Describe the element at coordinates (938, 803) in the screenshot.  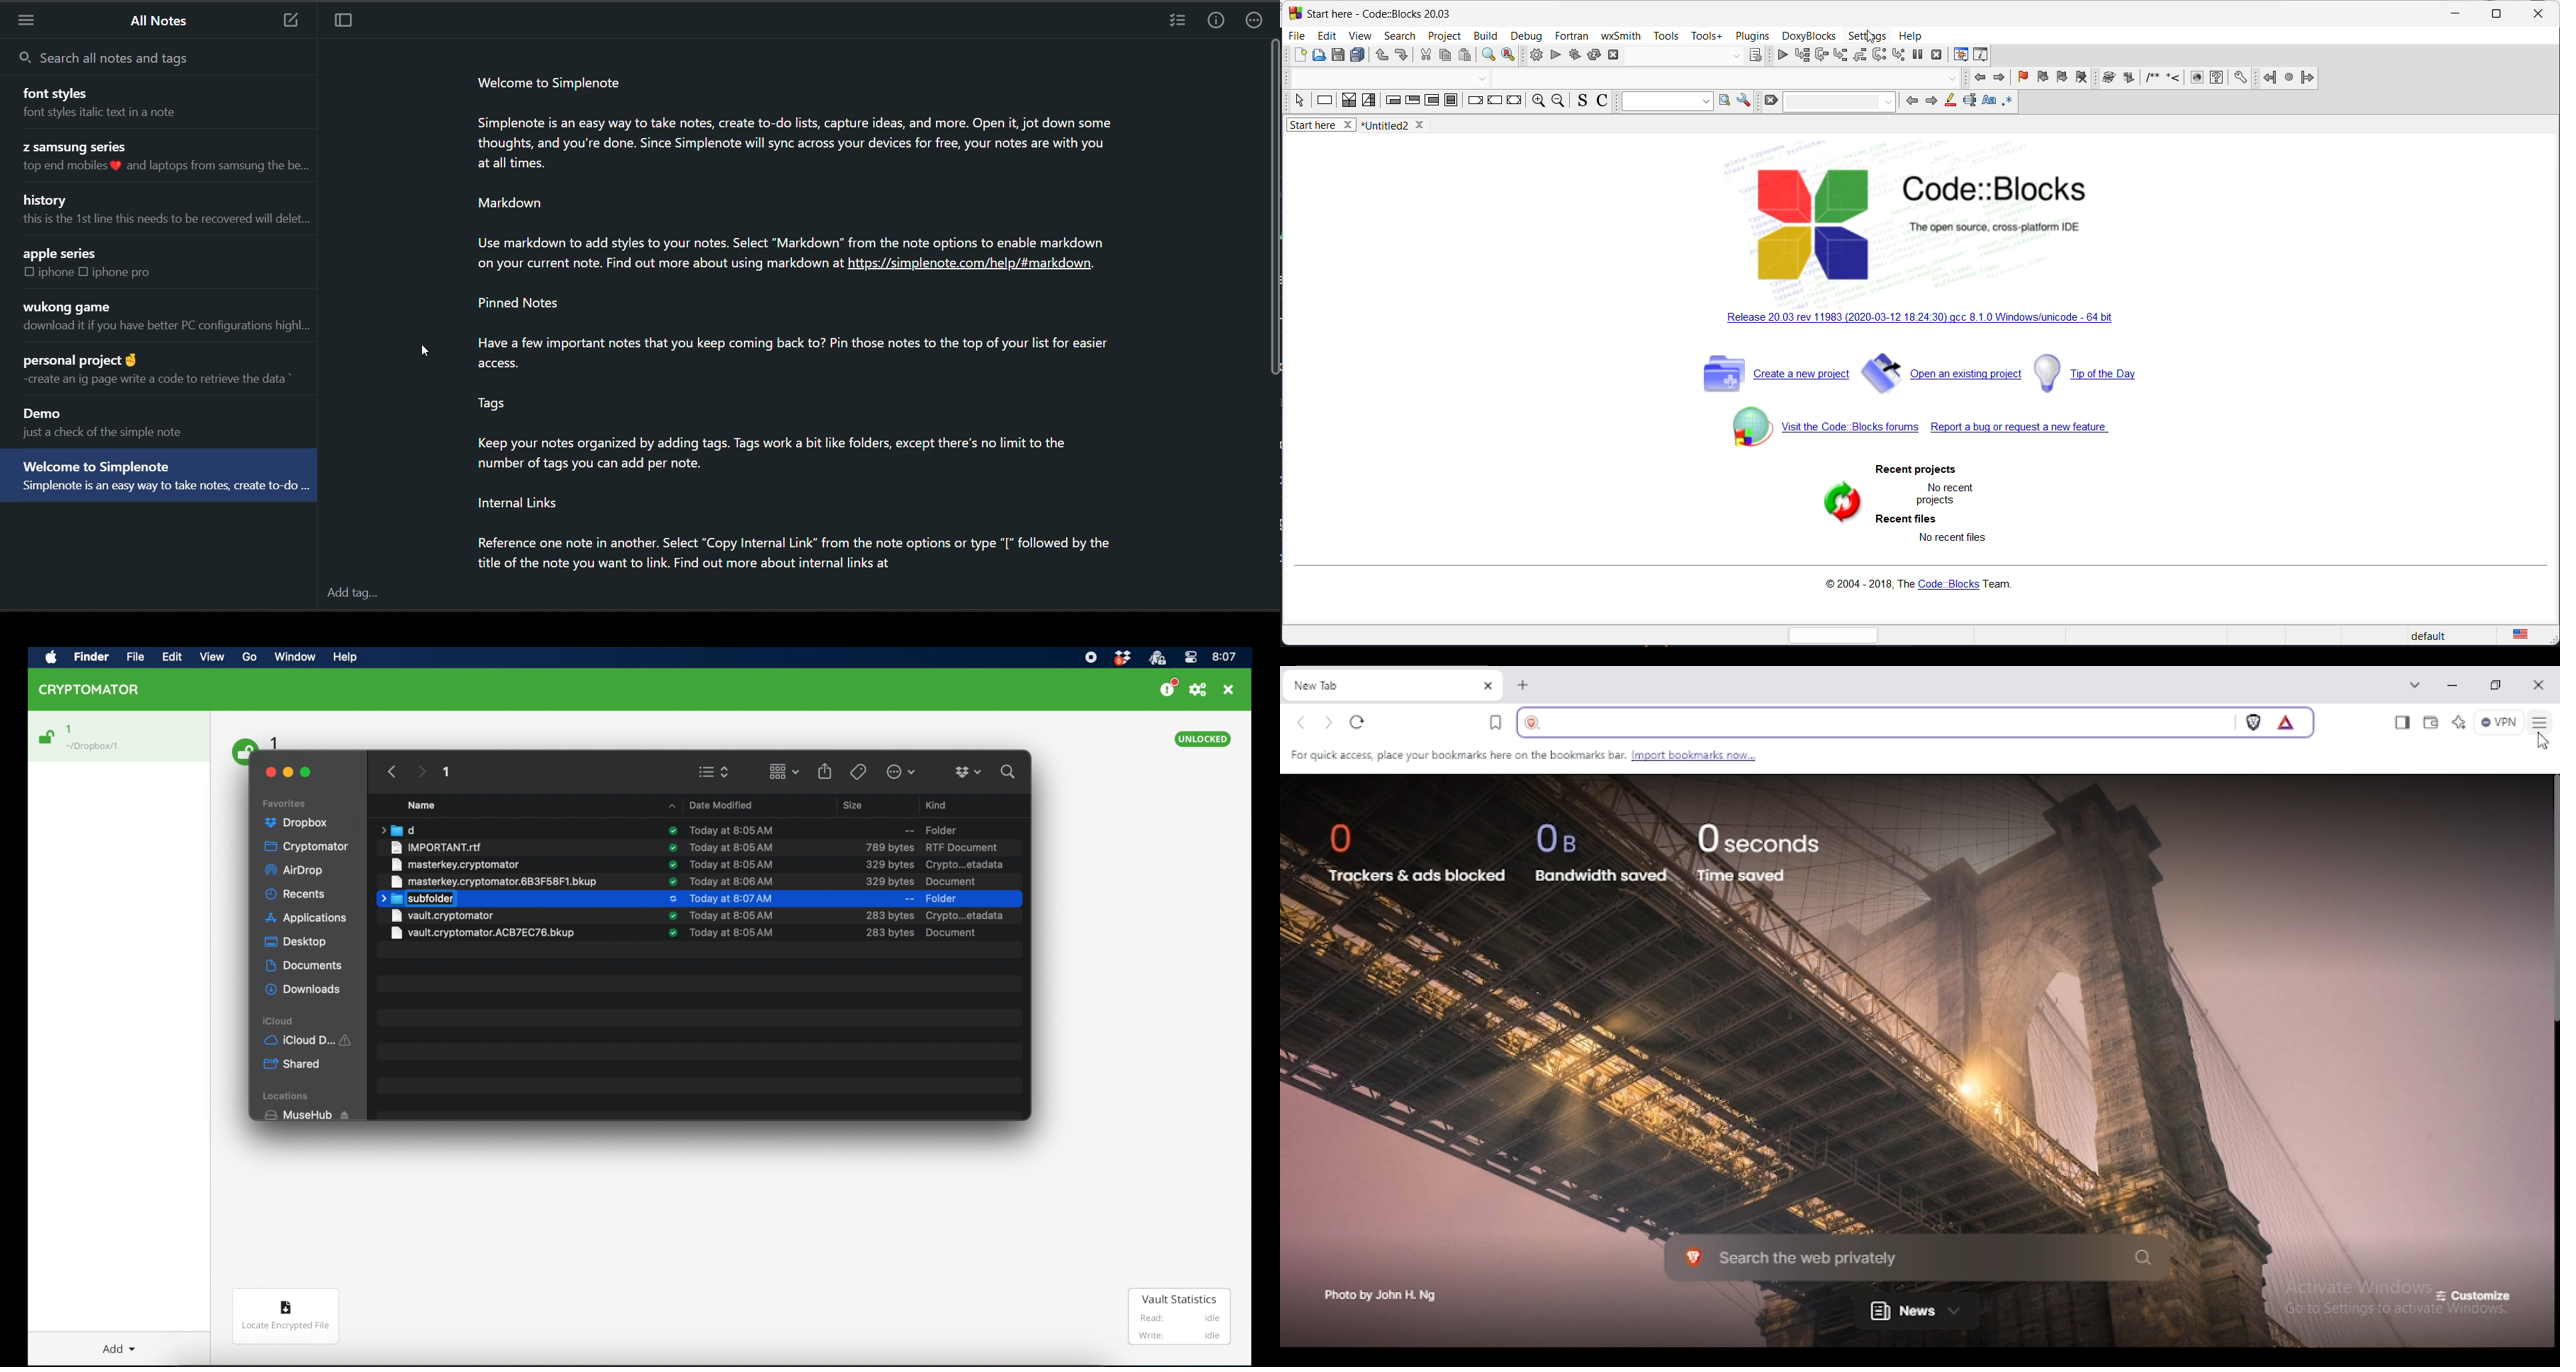
I see `Kind` at that location.